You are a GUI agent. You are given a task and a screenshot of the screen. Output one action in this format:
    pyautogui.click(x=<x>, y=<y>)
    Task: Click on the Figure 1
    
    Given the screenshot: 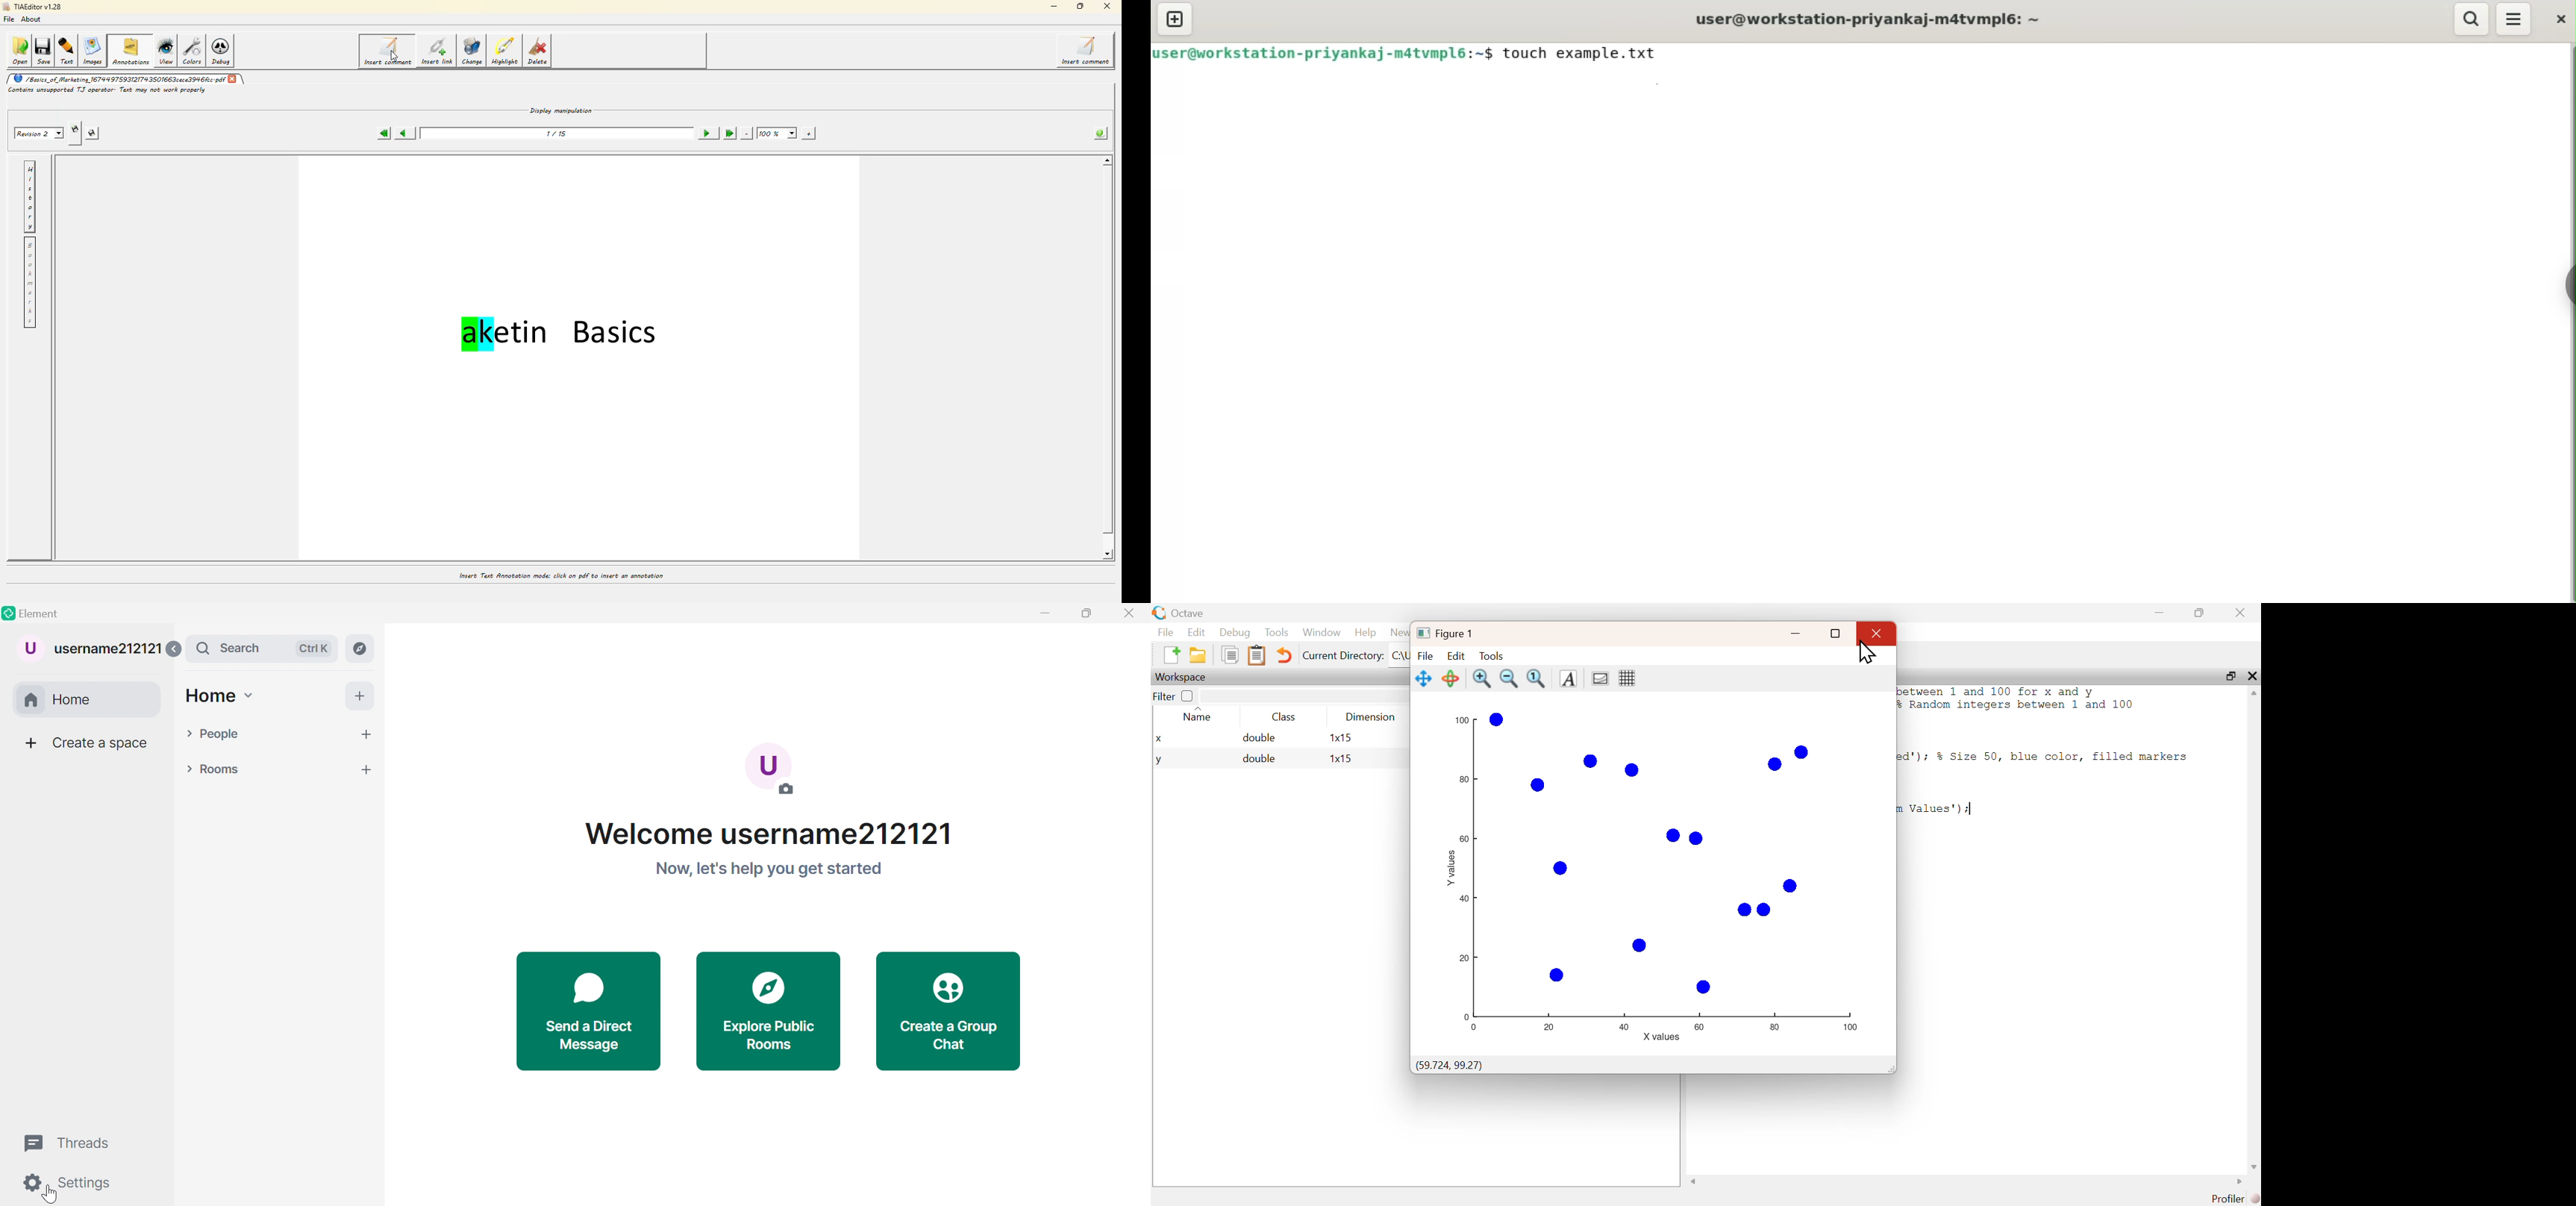 What is the action you would take?
    pyautogui.click(x=1446, y=633)
    